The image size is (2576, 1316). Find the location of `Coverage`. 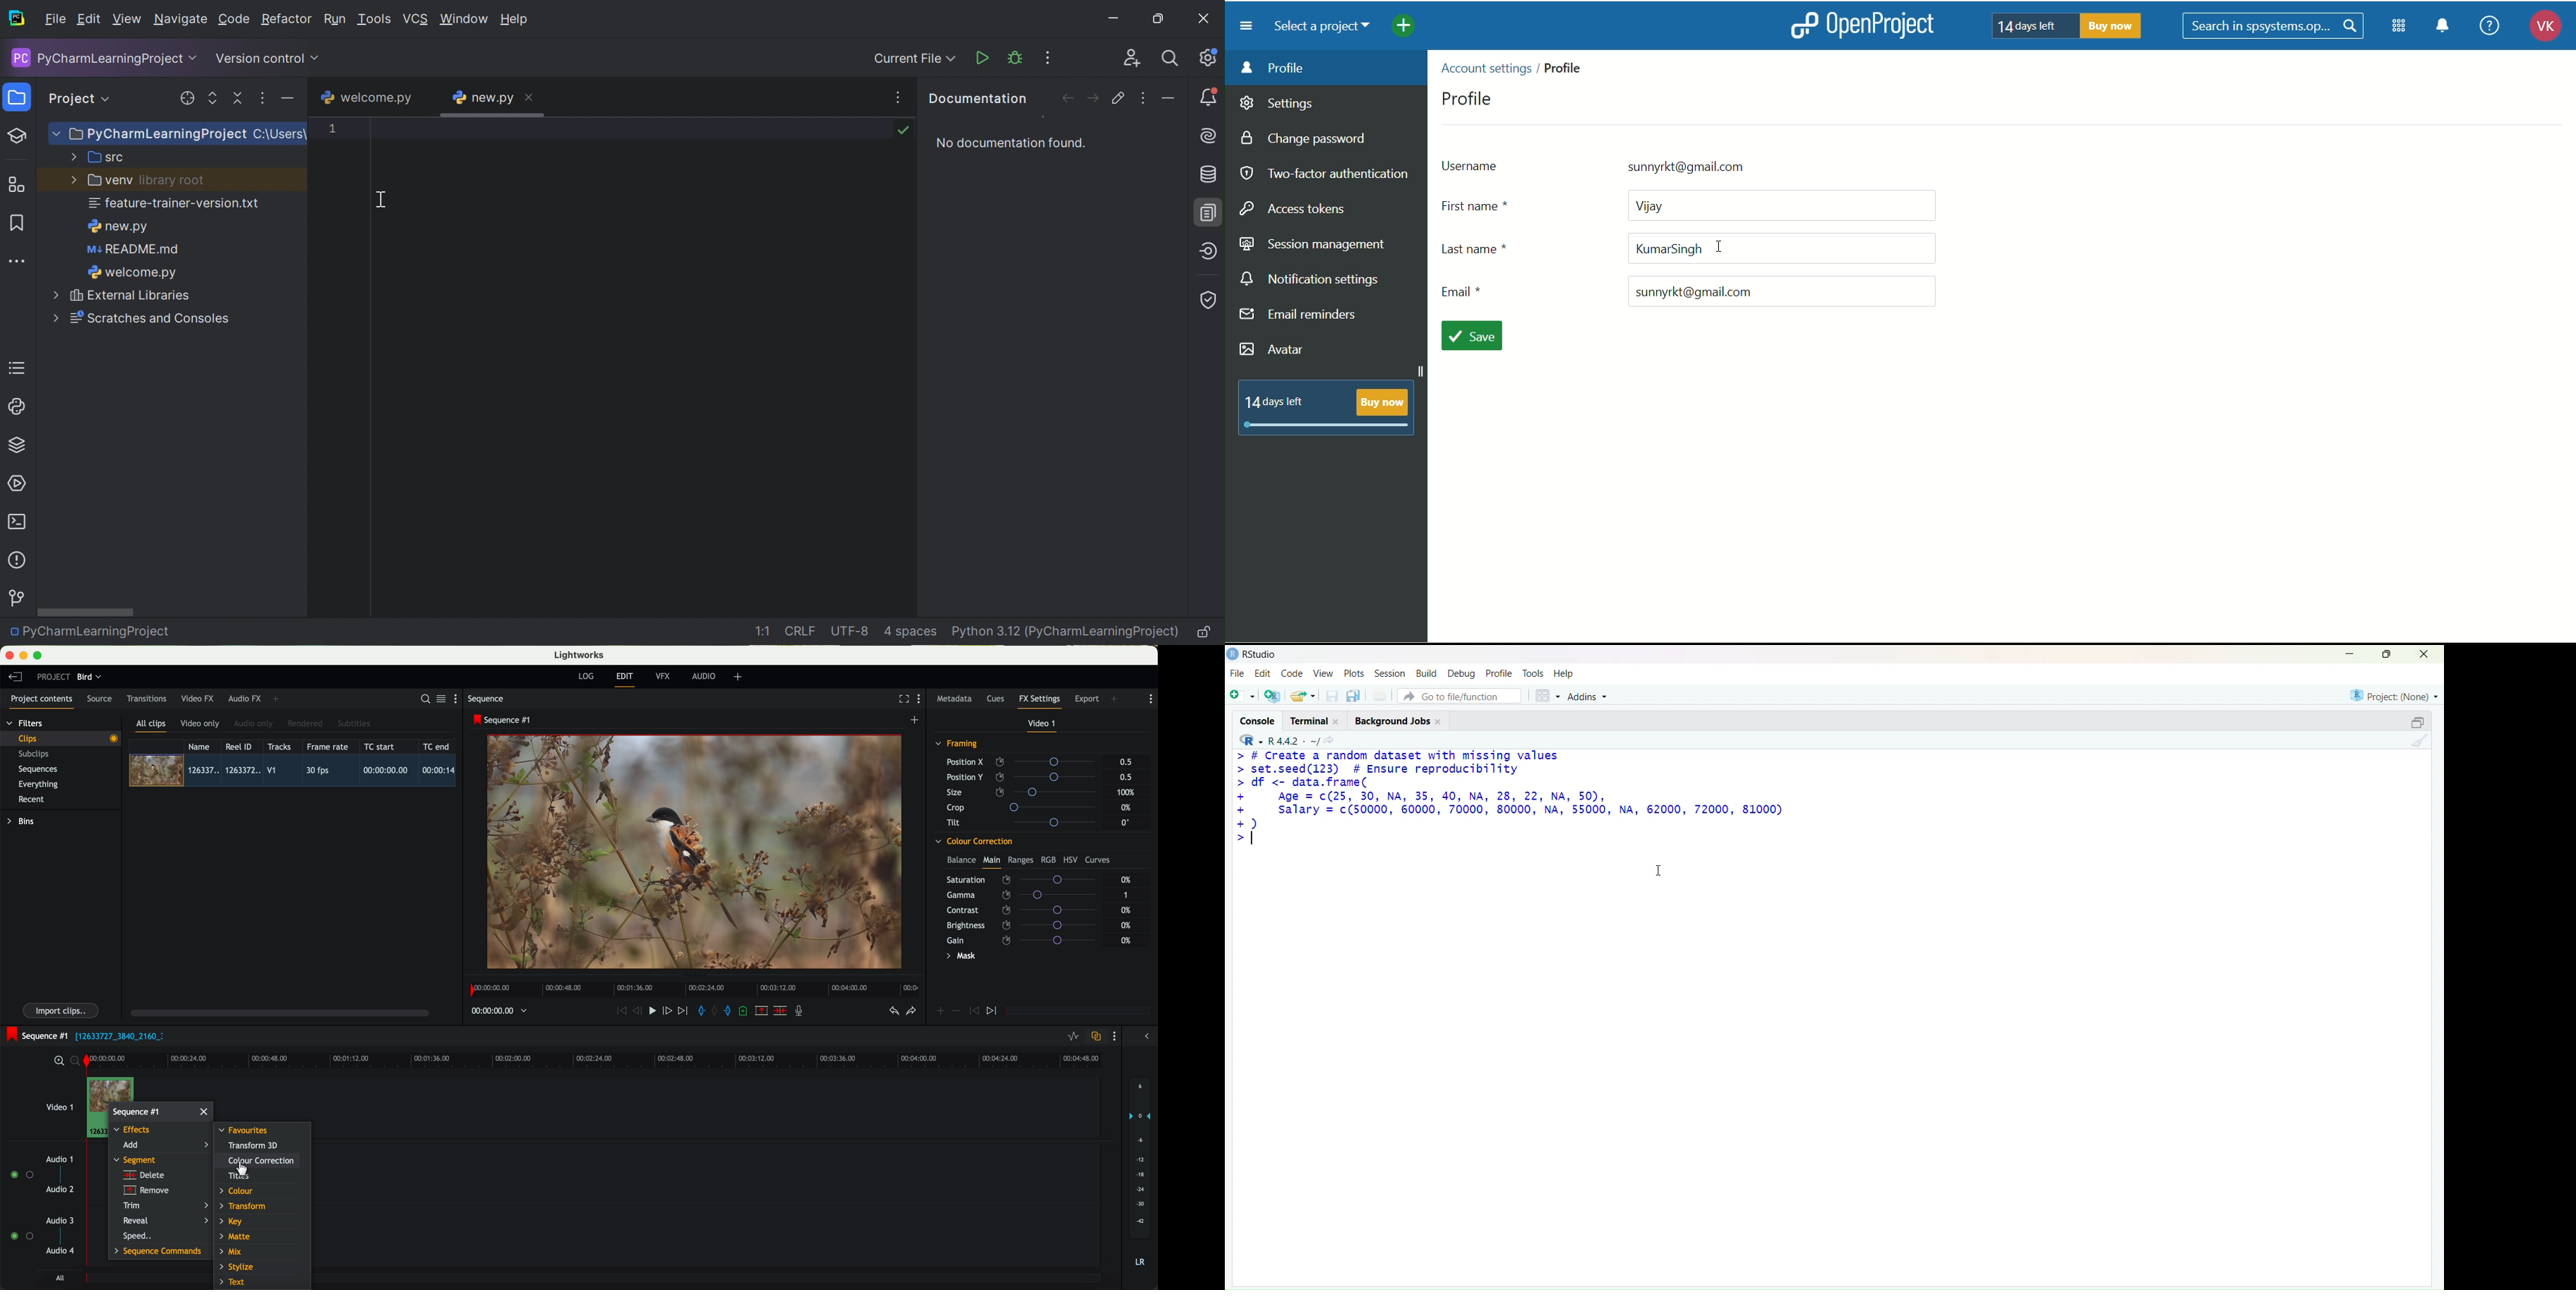

Coverage is located at coordinates (1209, 300).